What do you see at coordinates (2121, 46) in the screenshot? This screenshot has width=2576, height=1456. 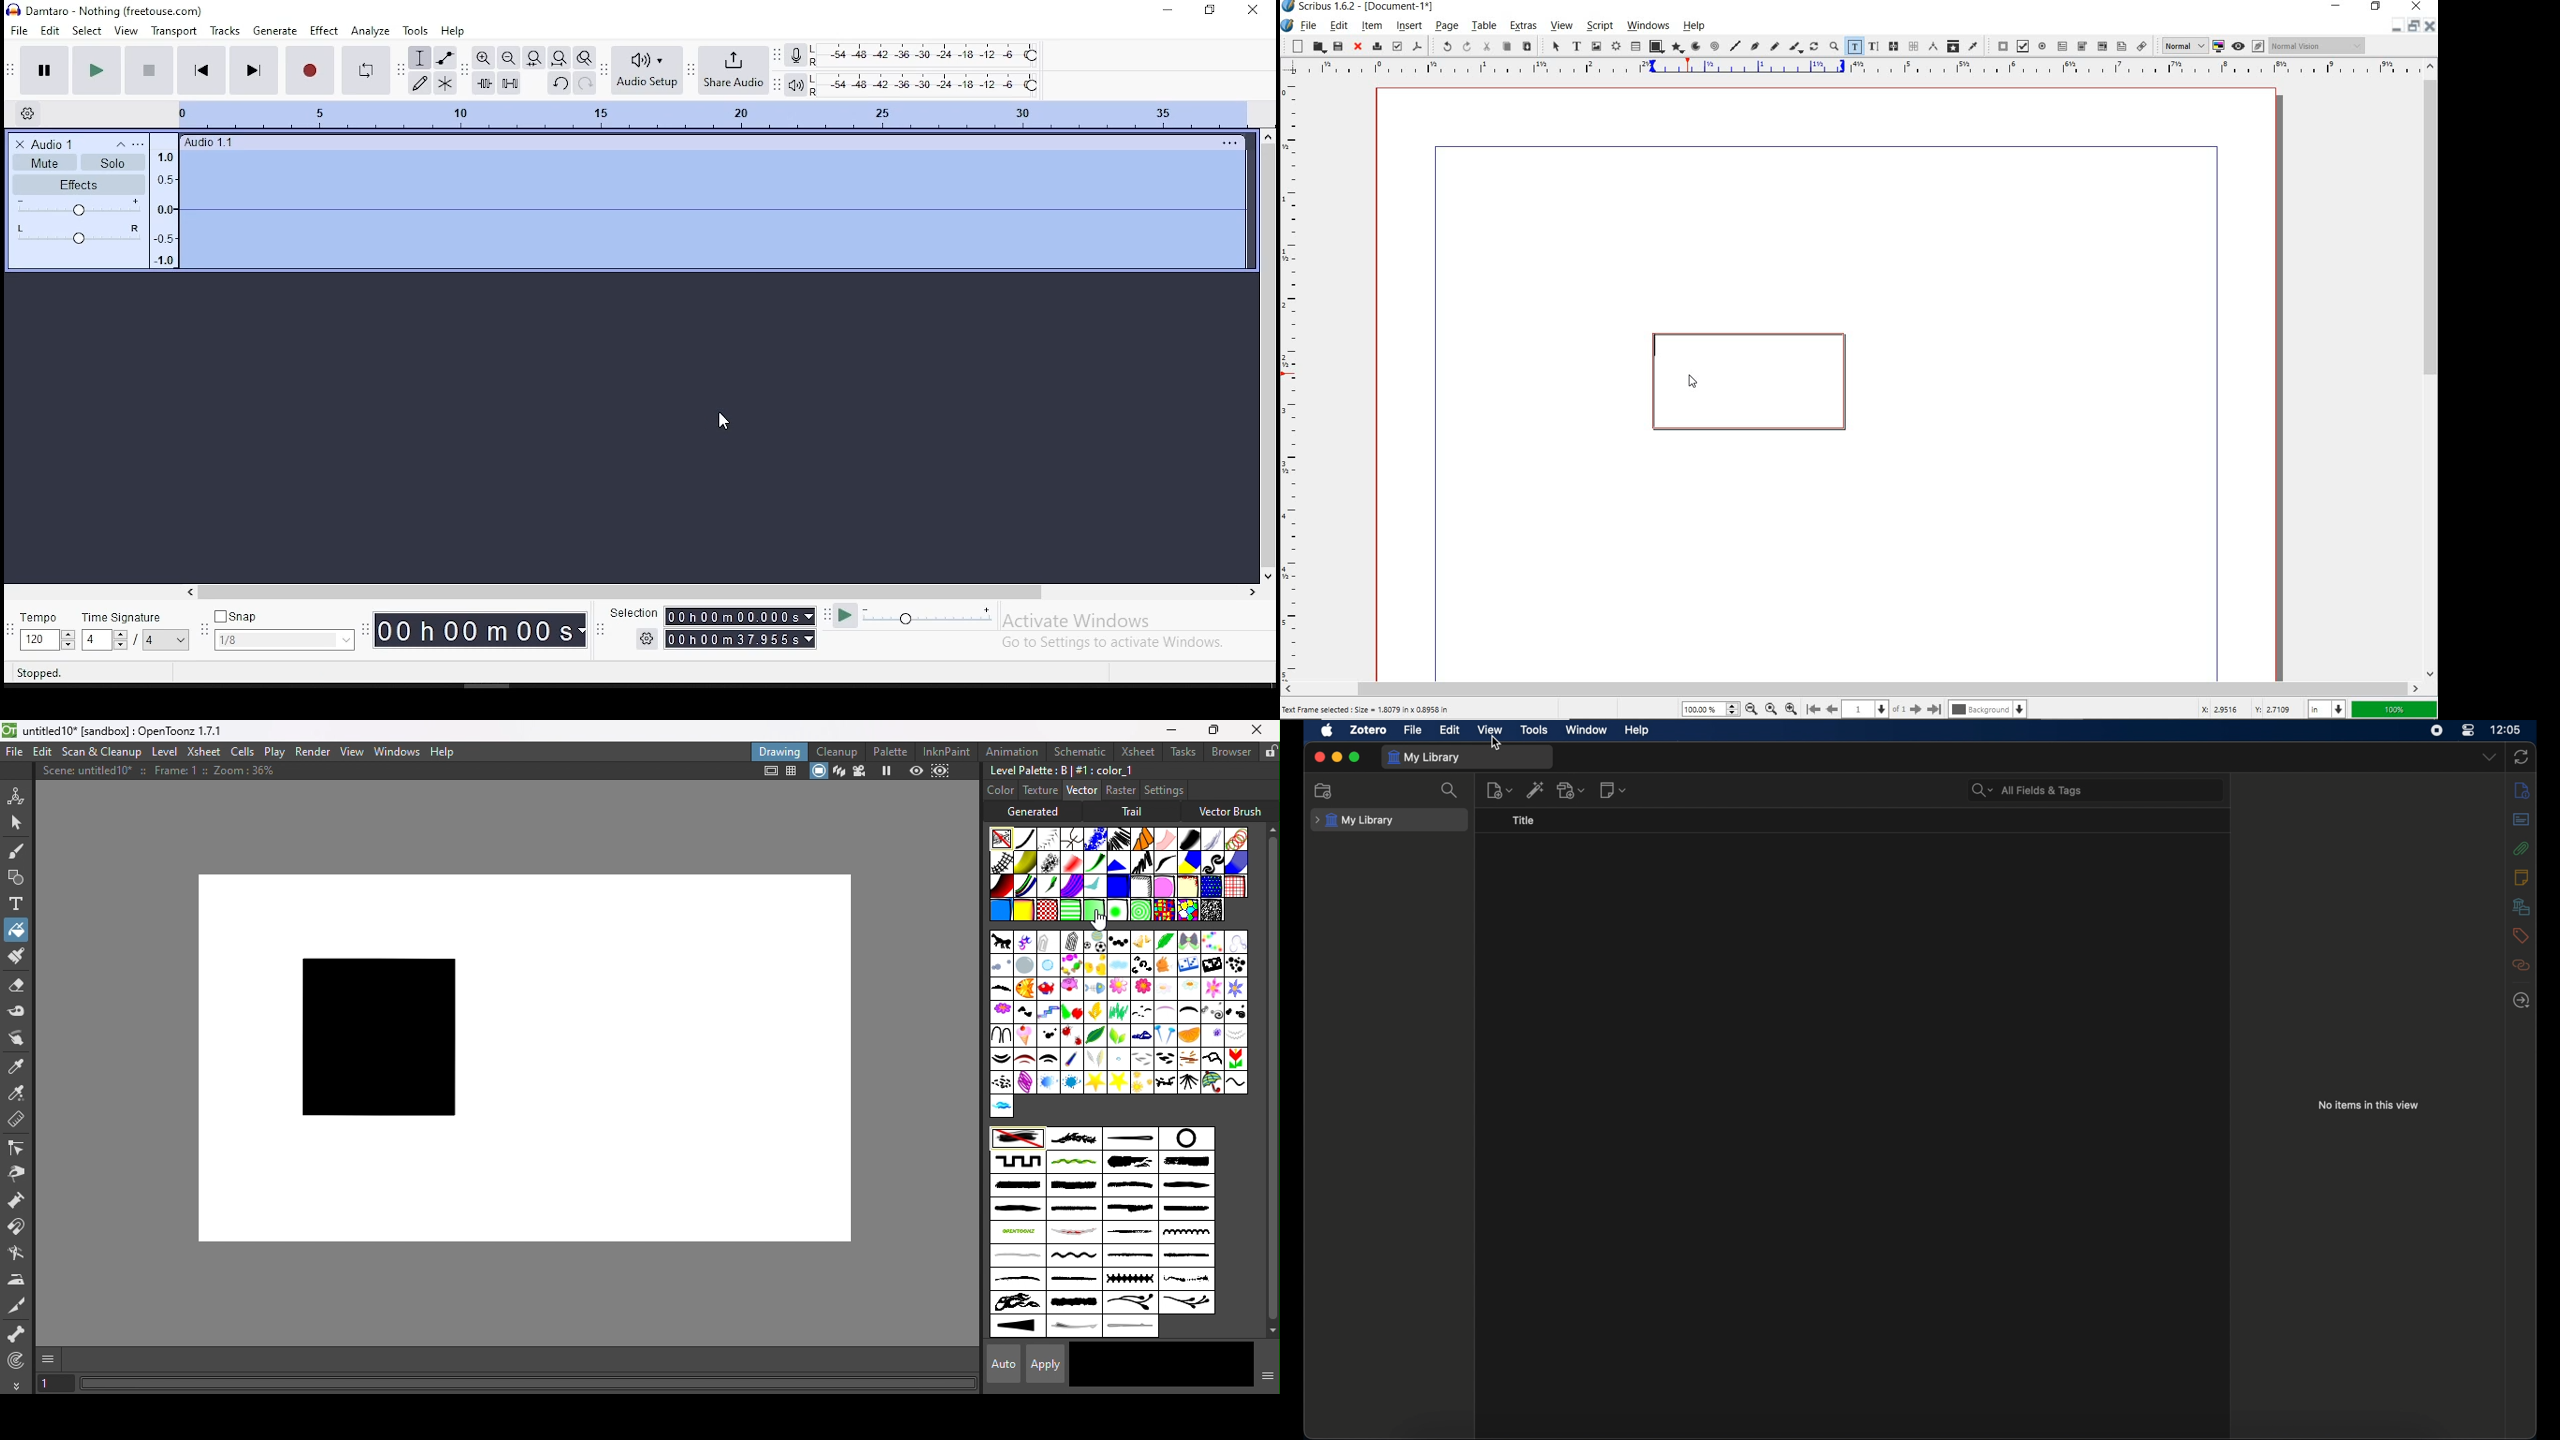 I see `pdf list box` at bounding box center [2121, 46].